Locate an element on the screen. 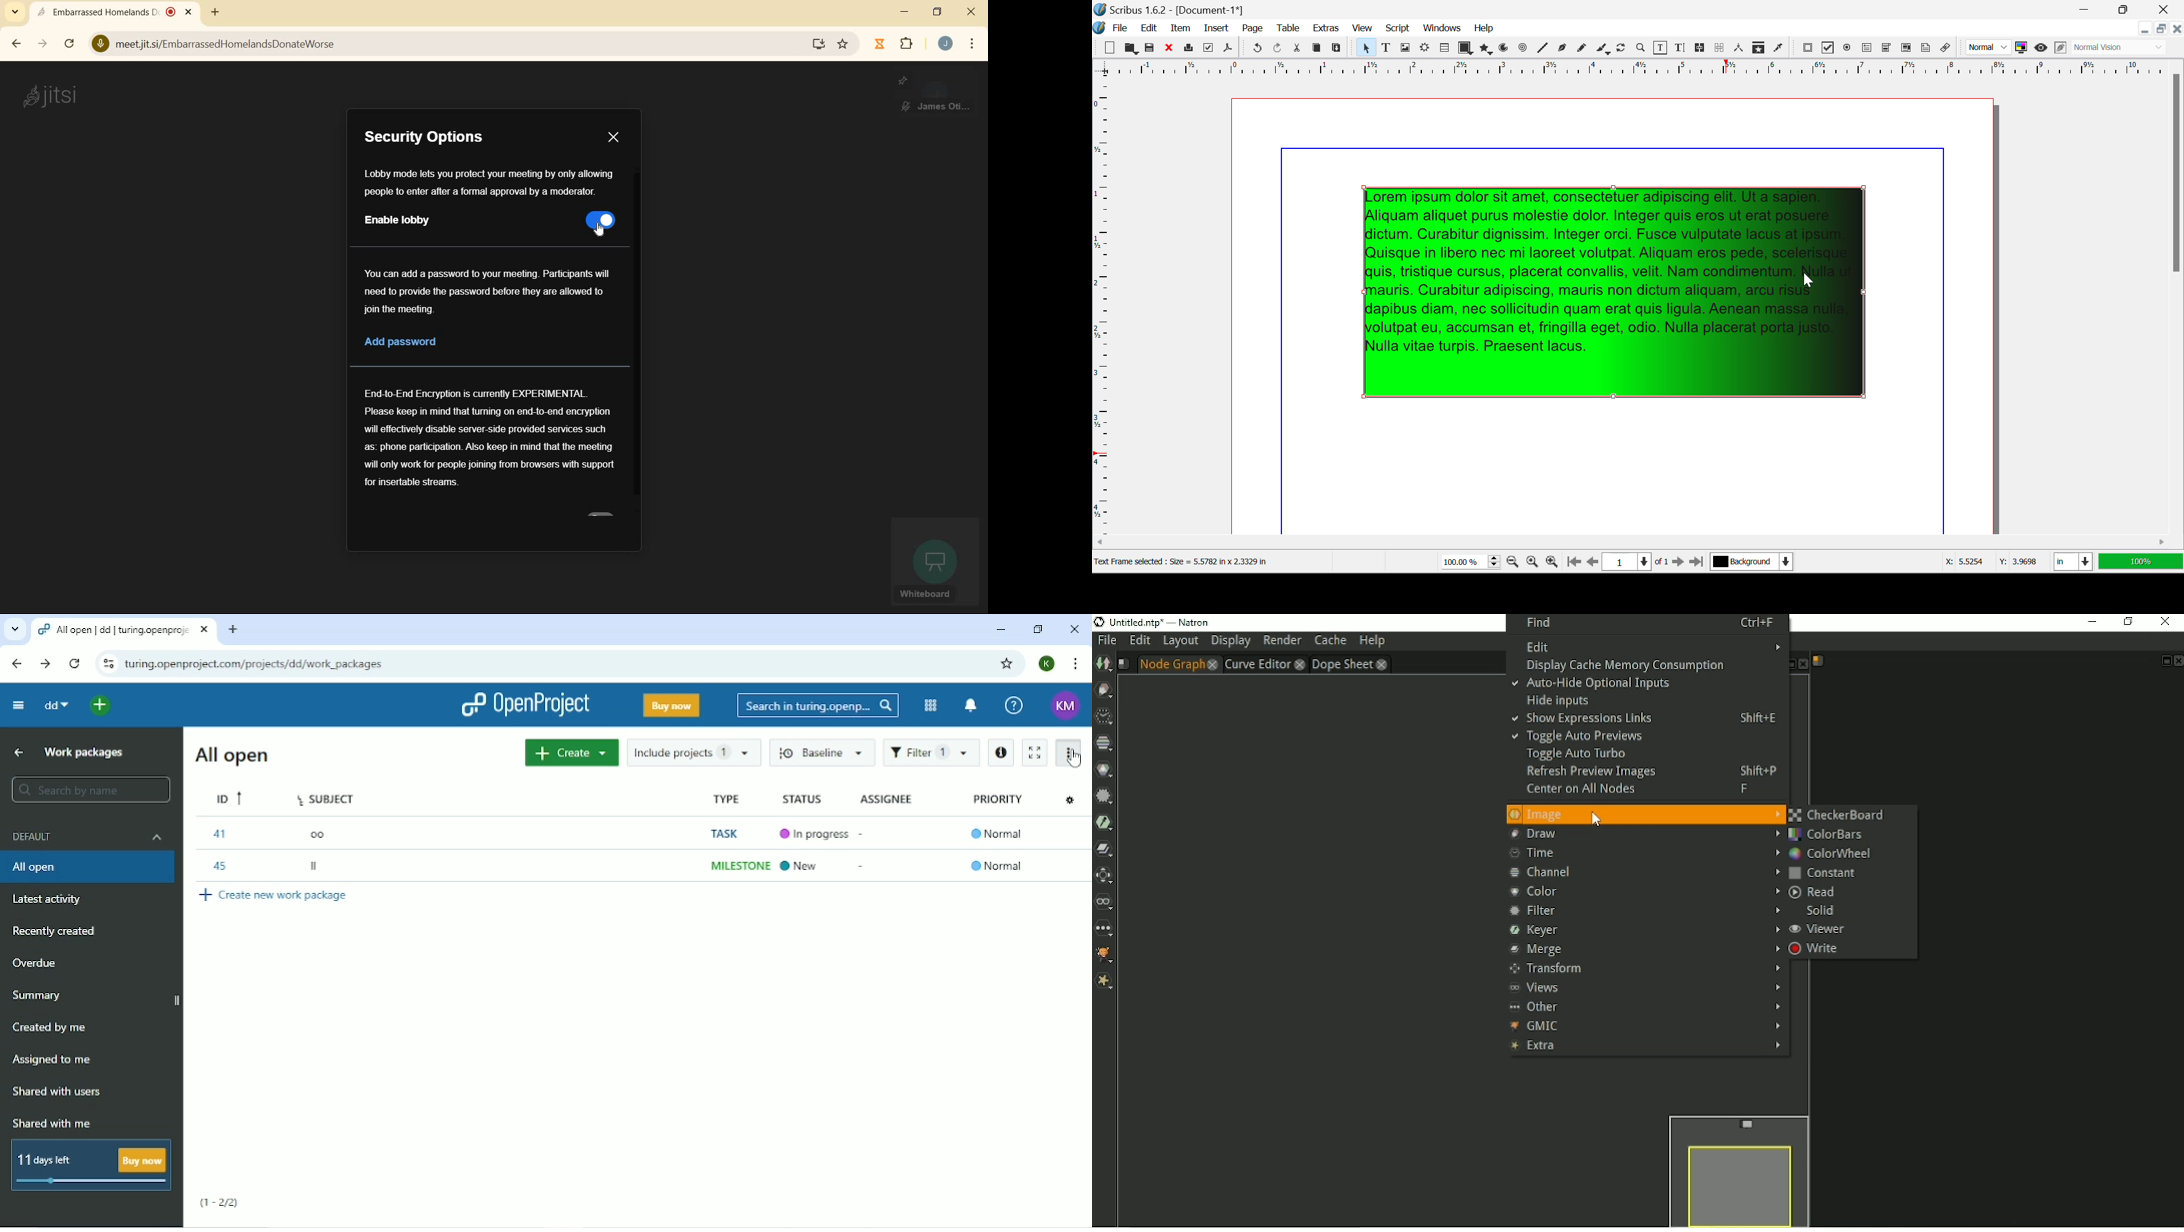  Open quick add menu is located at coordinates (102, 706).